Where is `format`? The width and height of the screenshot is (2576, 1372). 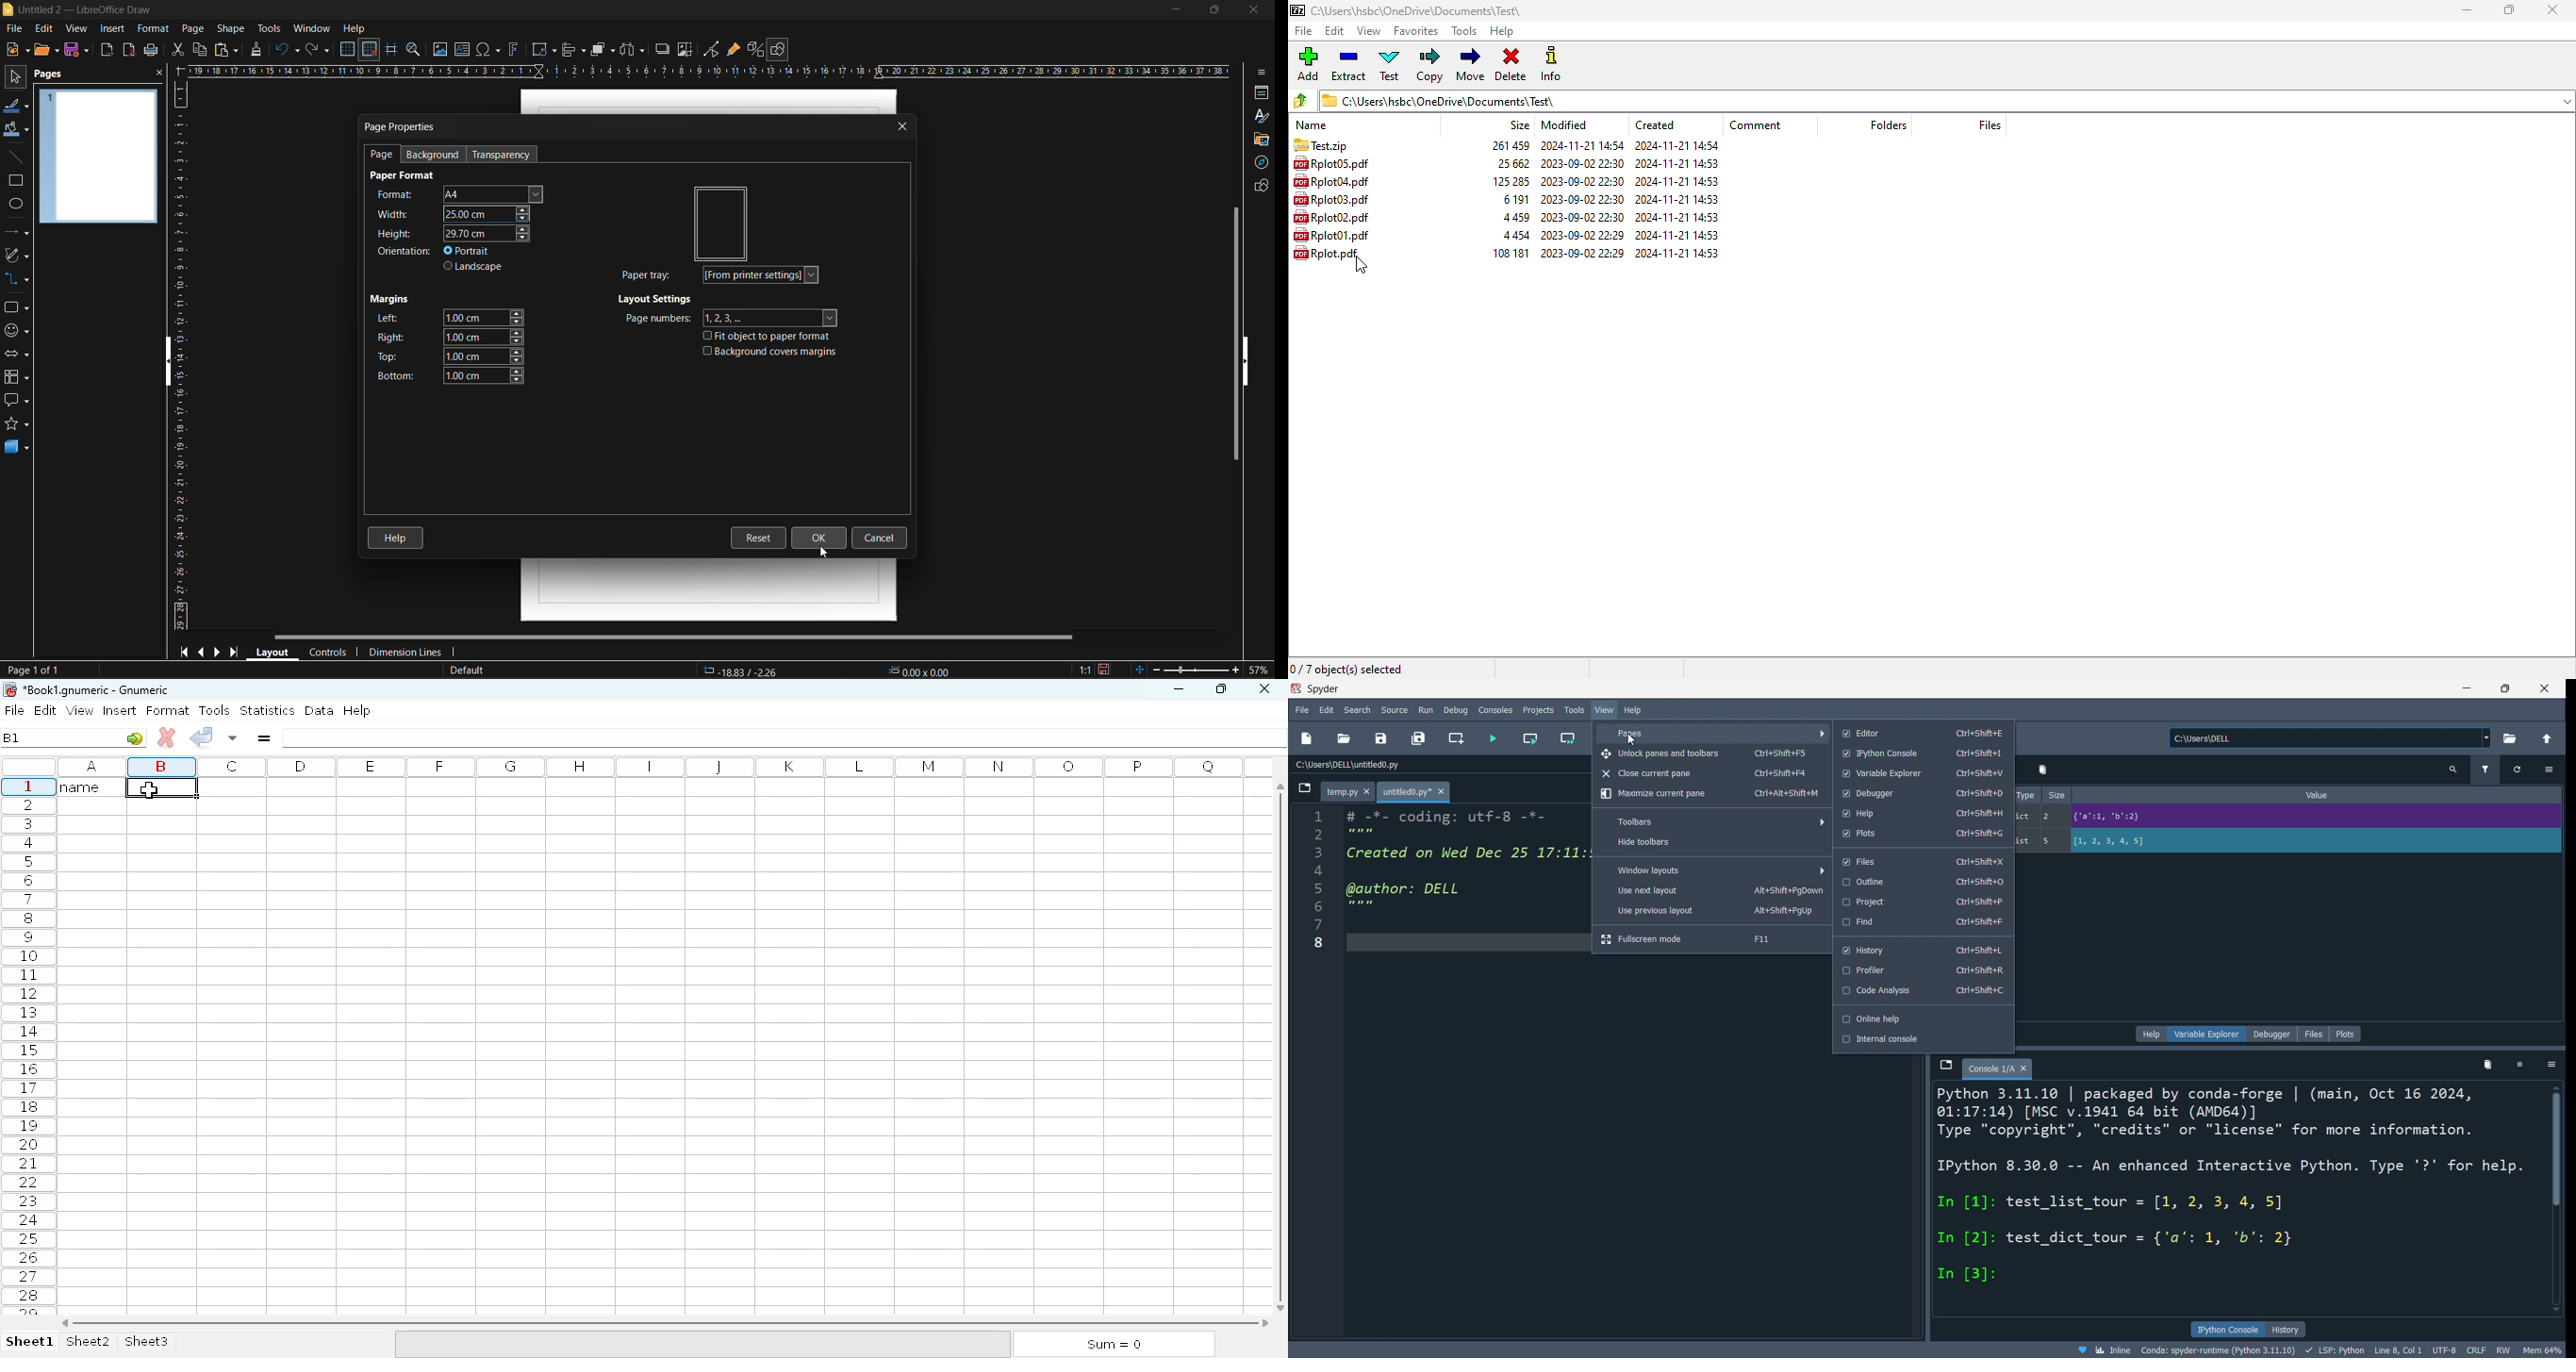
format is located at coordinates (453, 193).